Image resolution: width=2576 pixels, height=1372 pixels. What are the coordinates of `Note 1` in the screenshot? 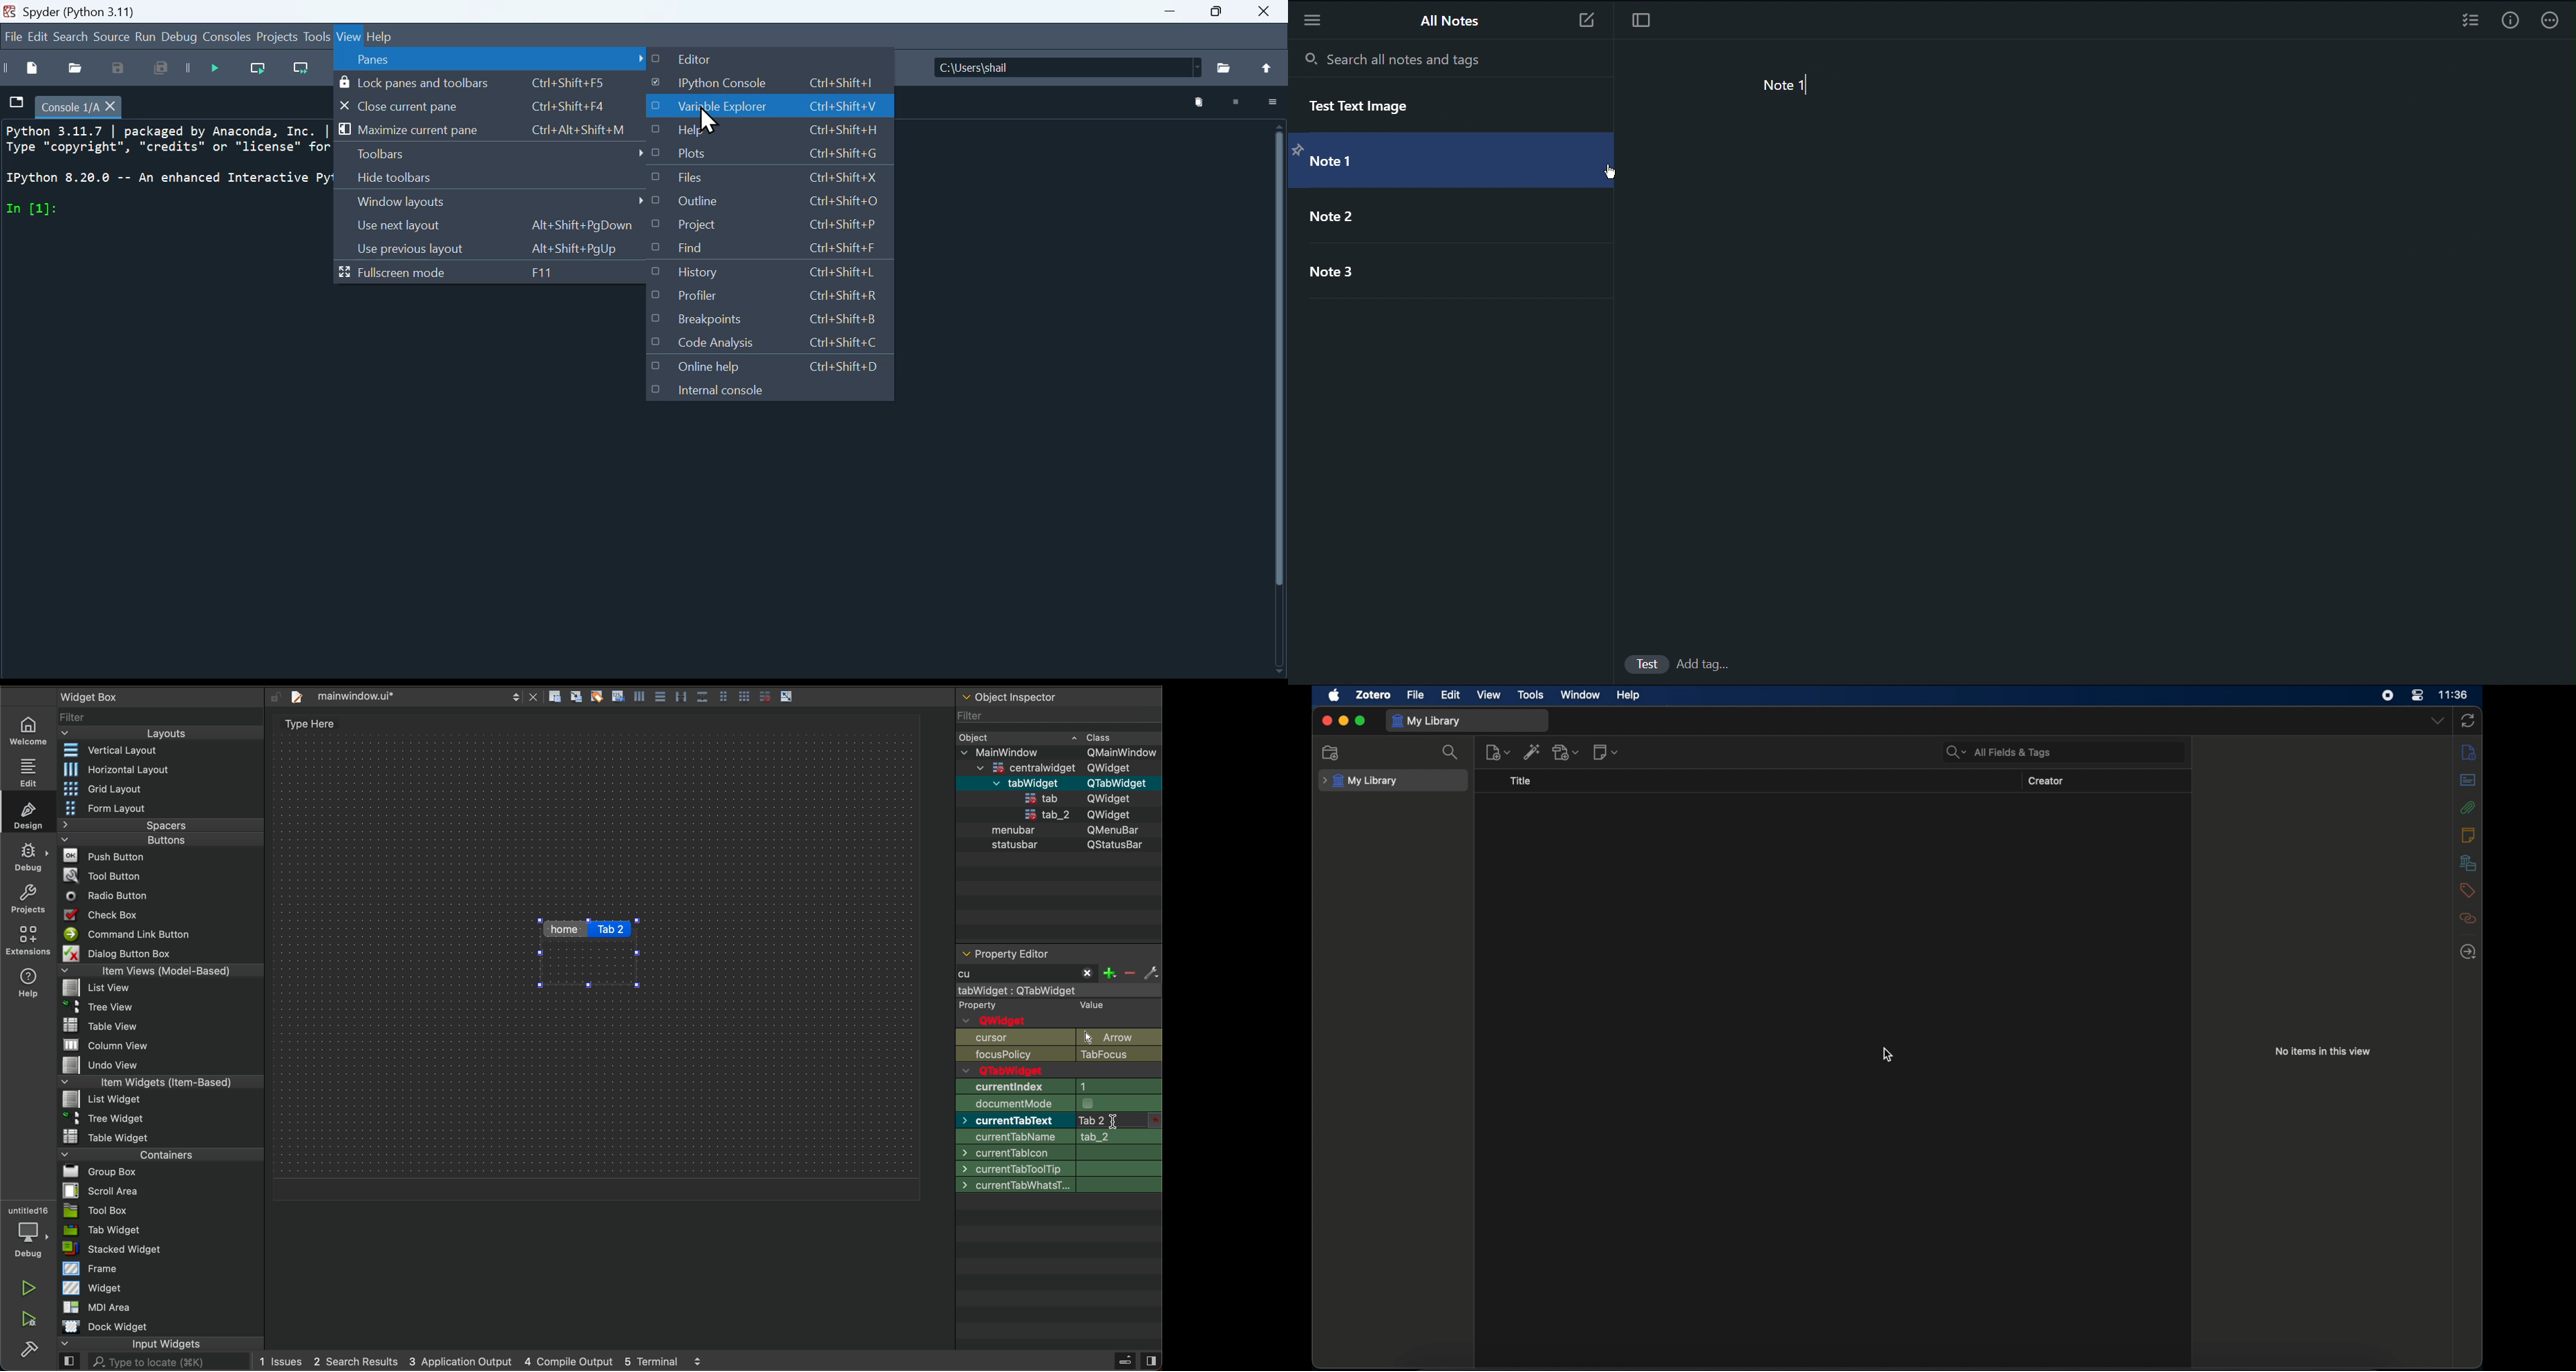 It's located at (1342, 164).